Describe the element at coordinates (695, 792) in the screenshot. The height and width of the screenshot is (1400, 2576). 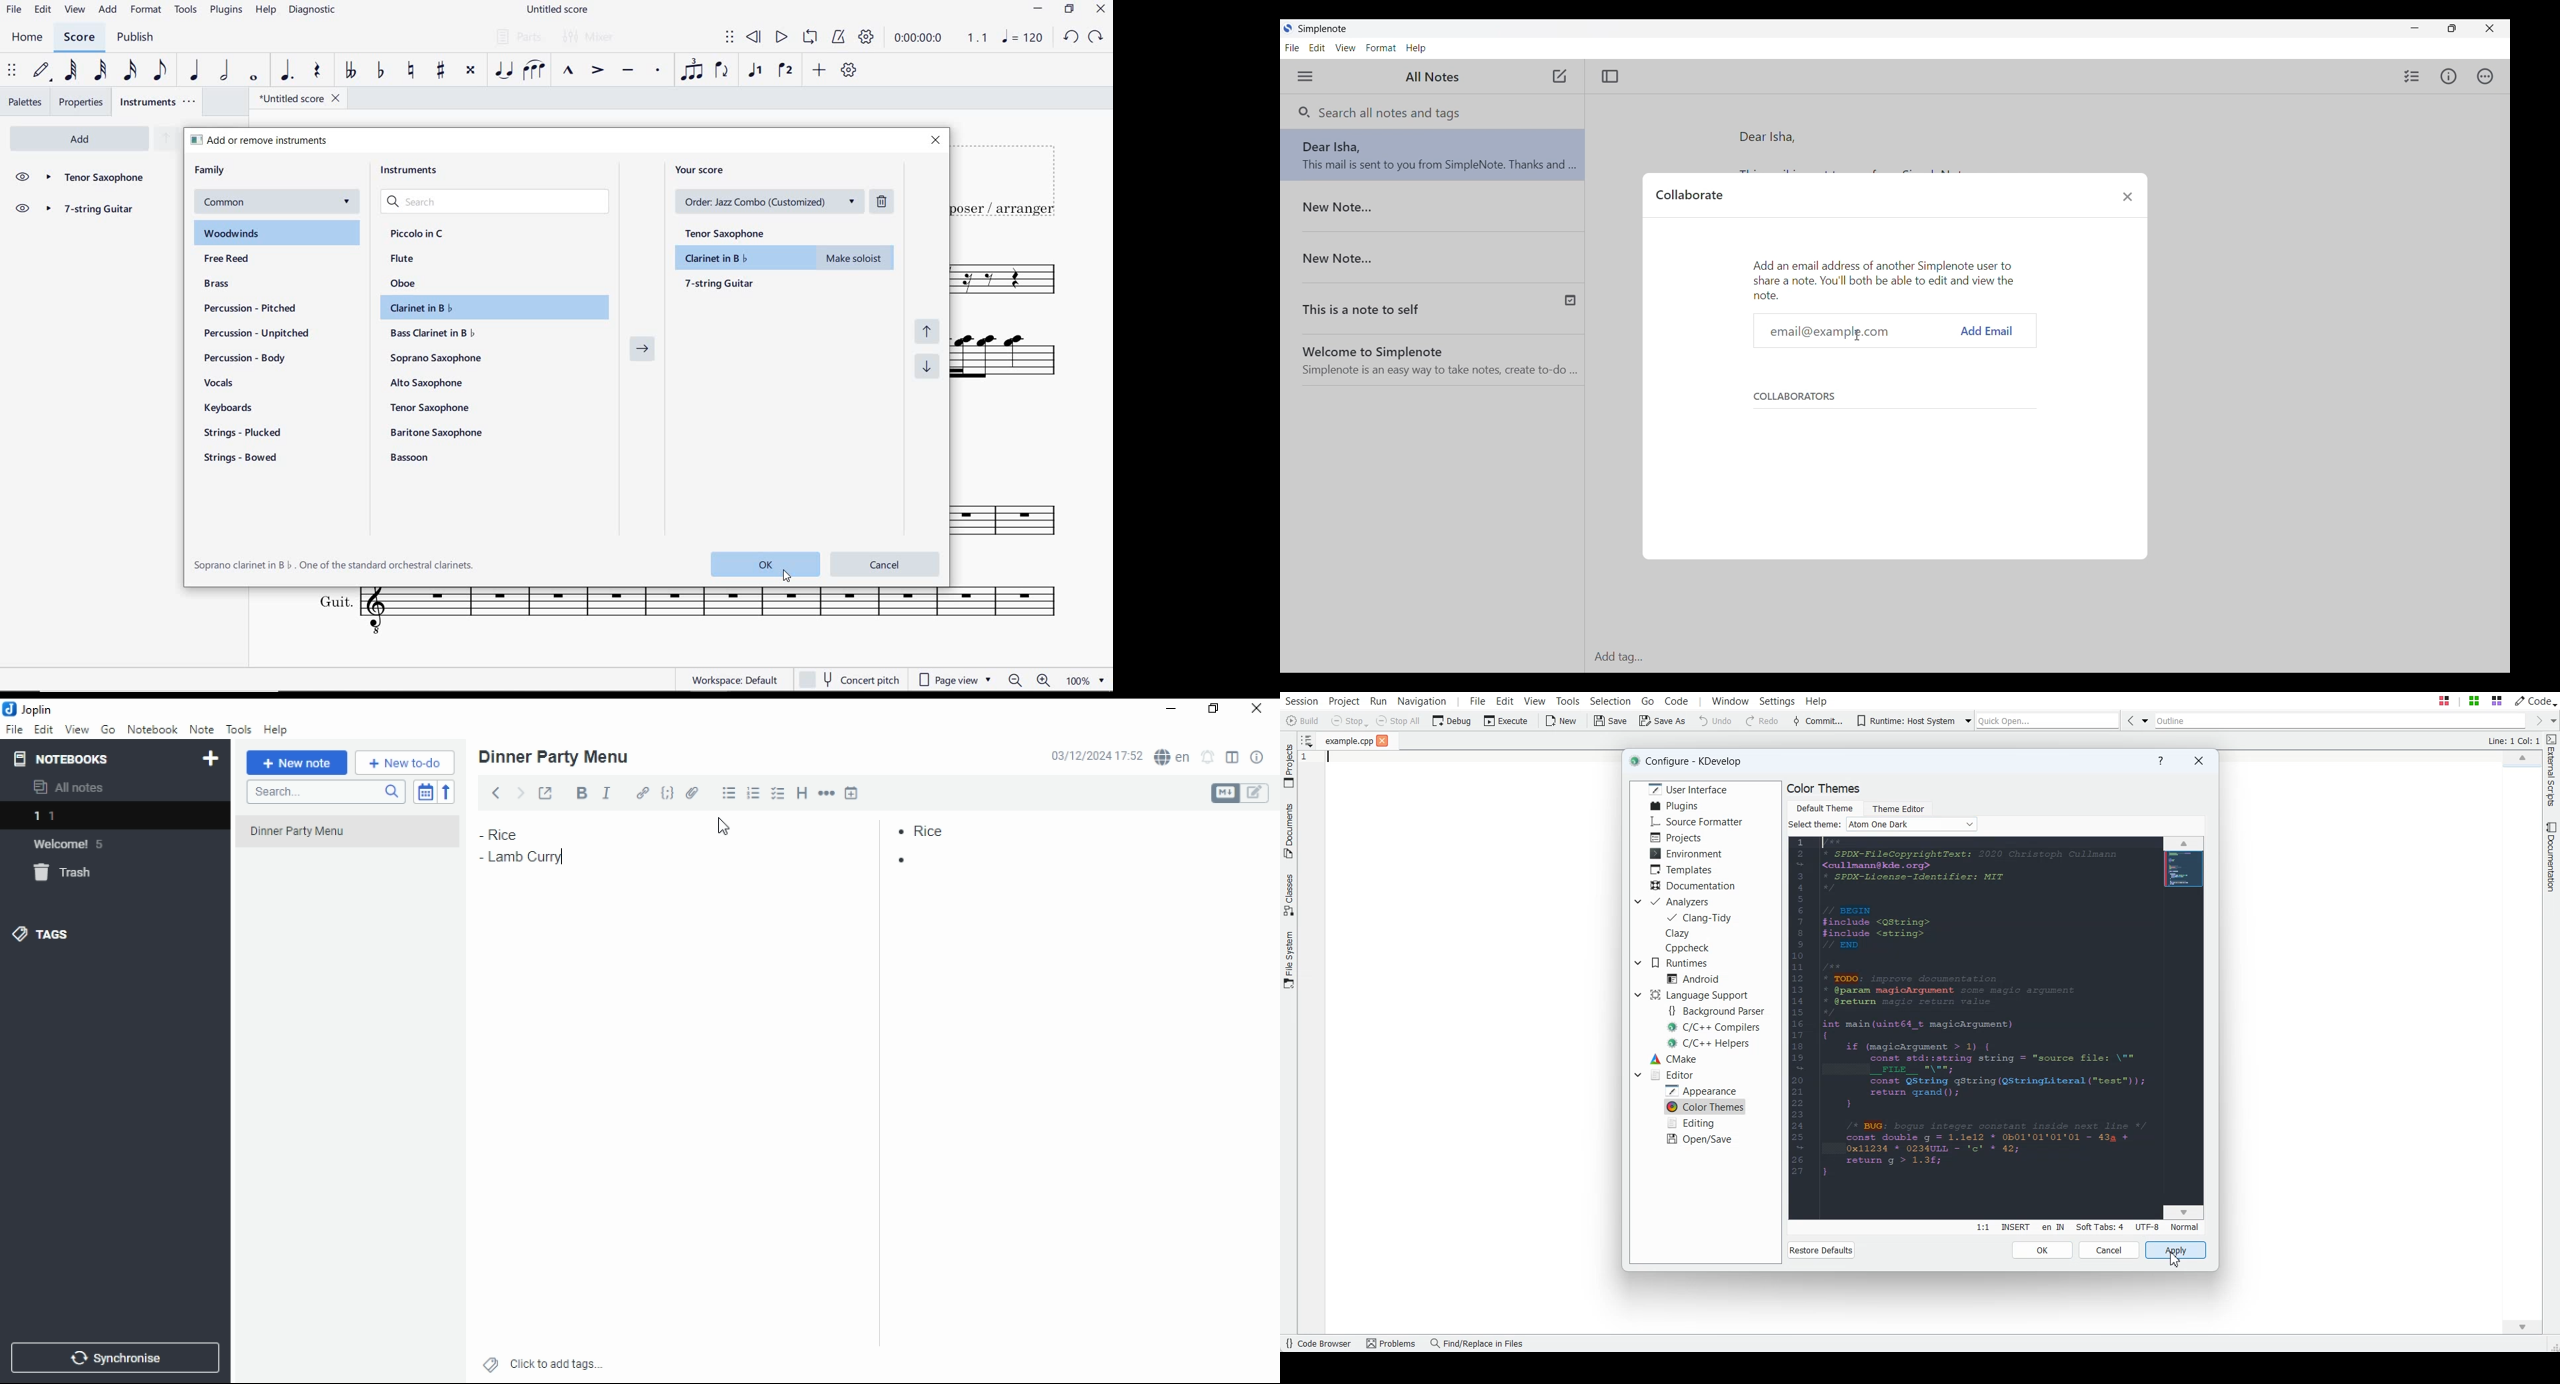
I see `attach file` at that location.